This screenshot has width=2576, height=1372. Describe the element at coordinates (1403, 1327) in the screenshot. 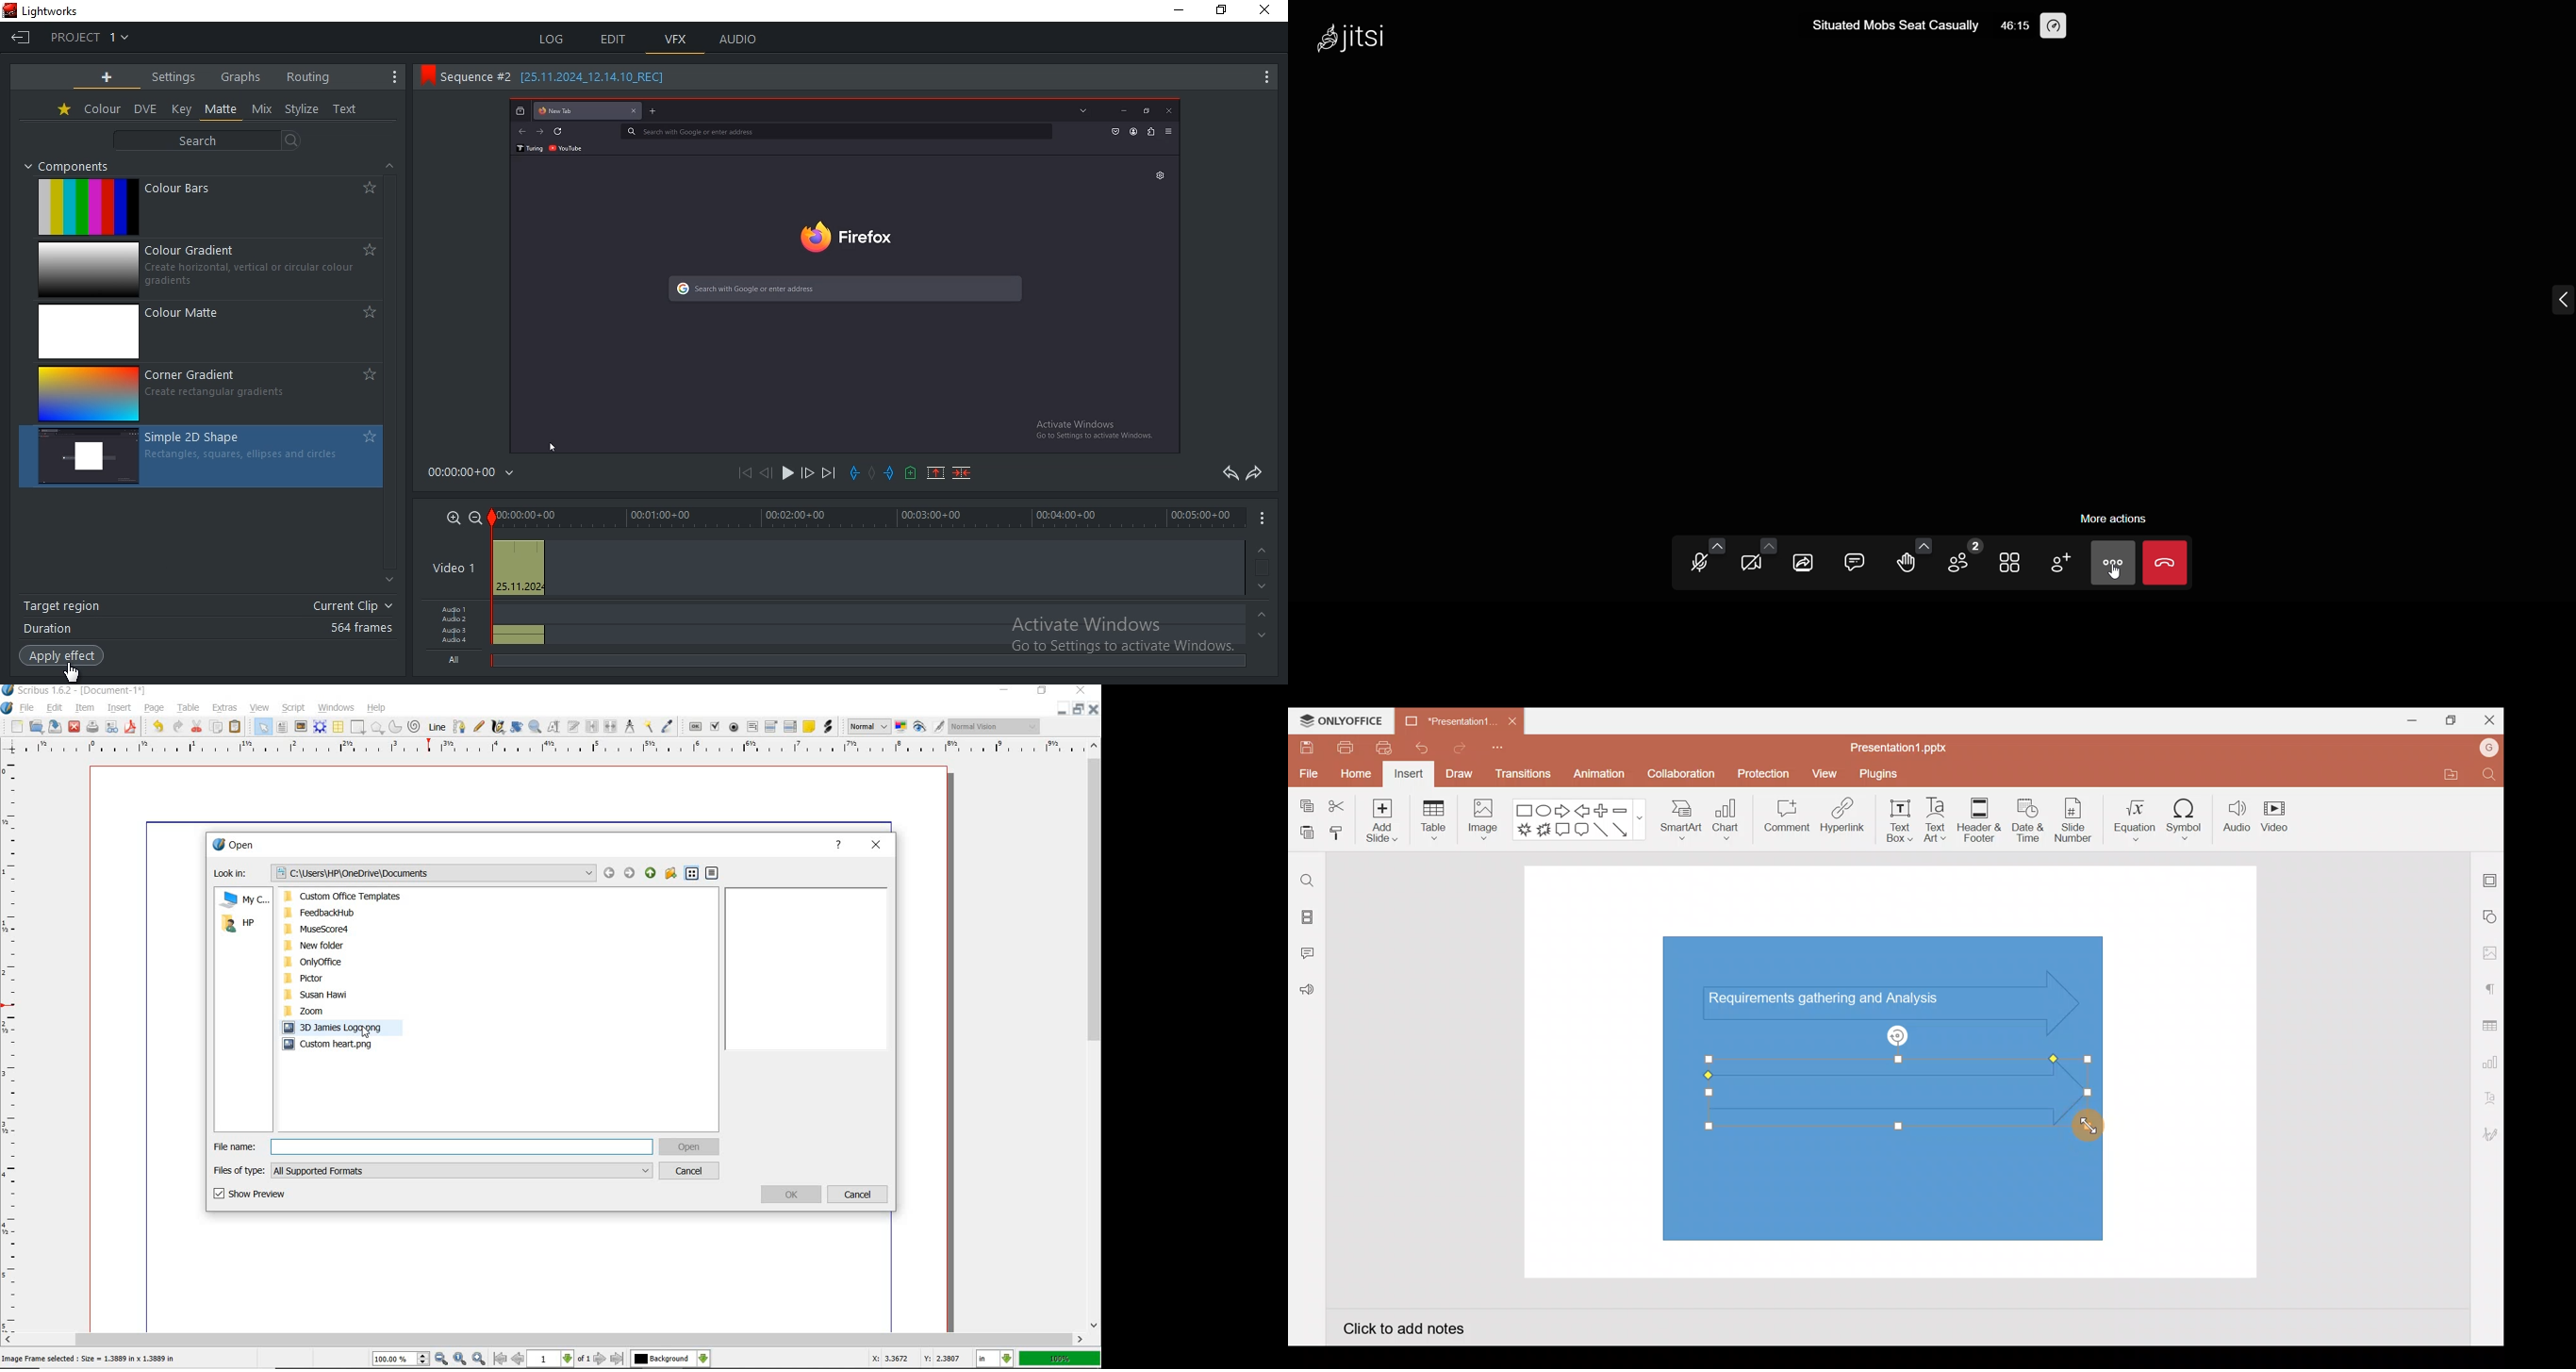

I see `Click to add notes` at that location.